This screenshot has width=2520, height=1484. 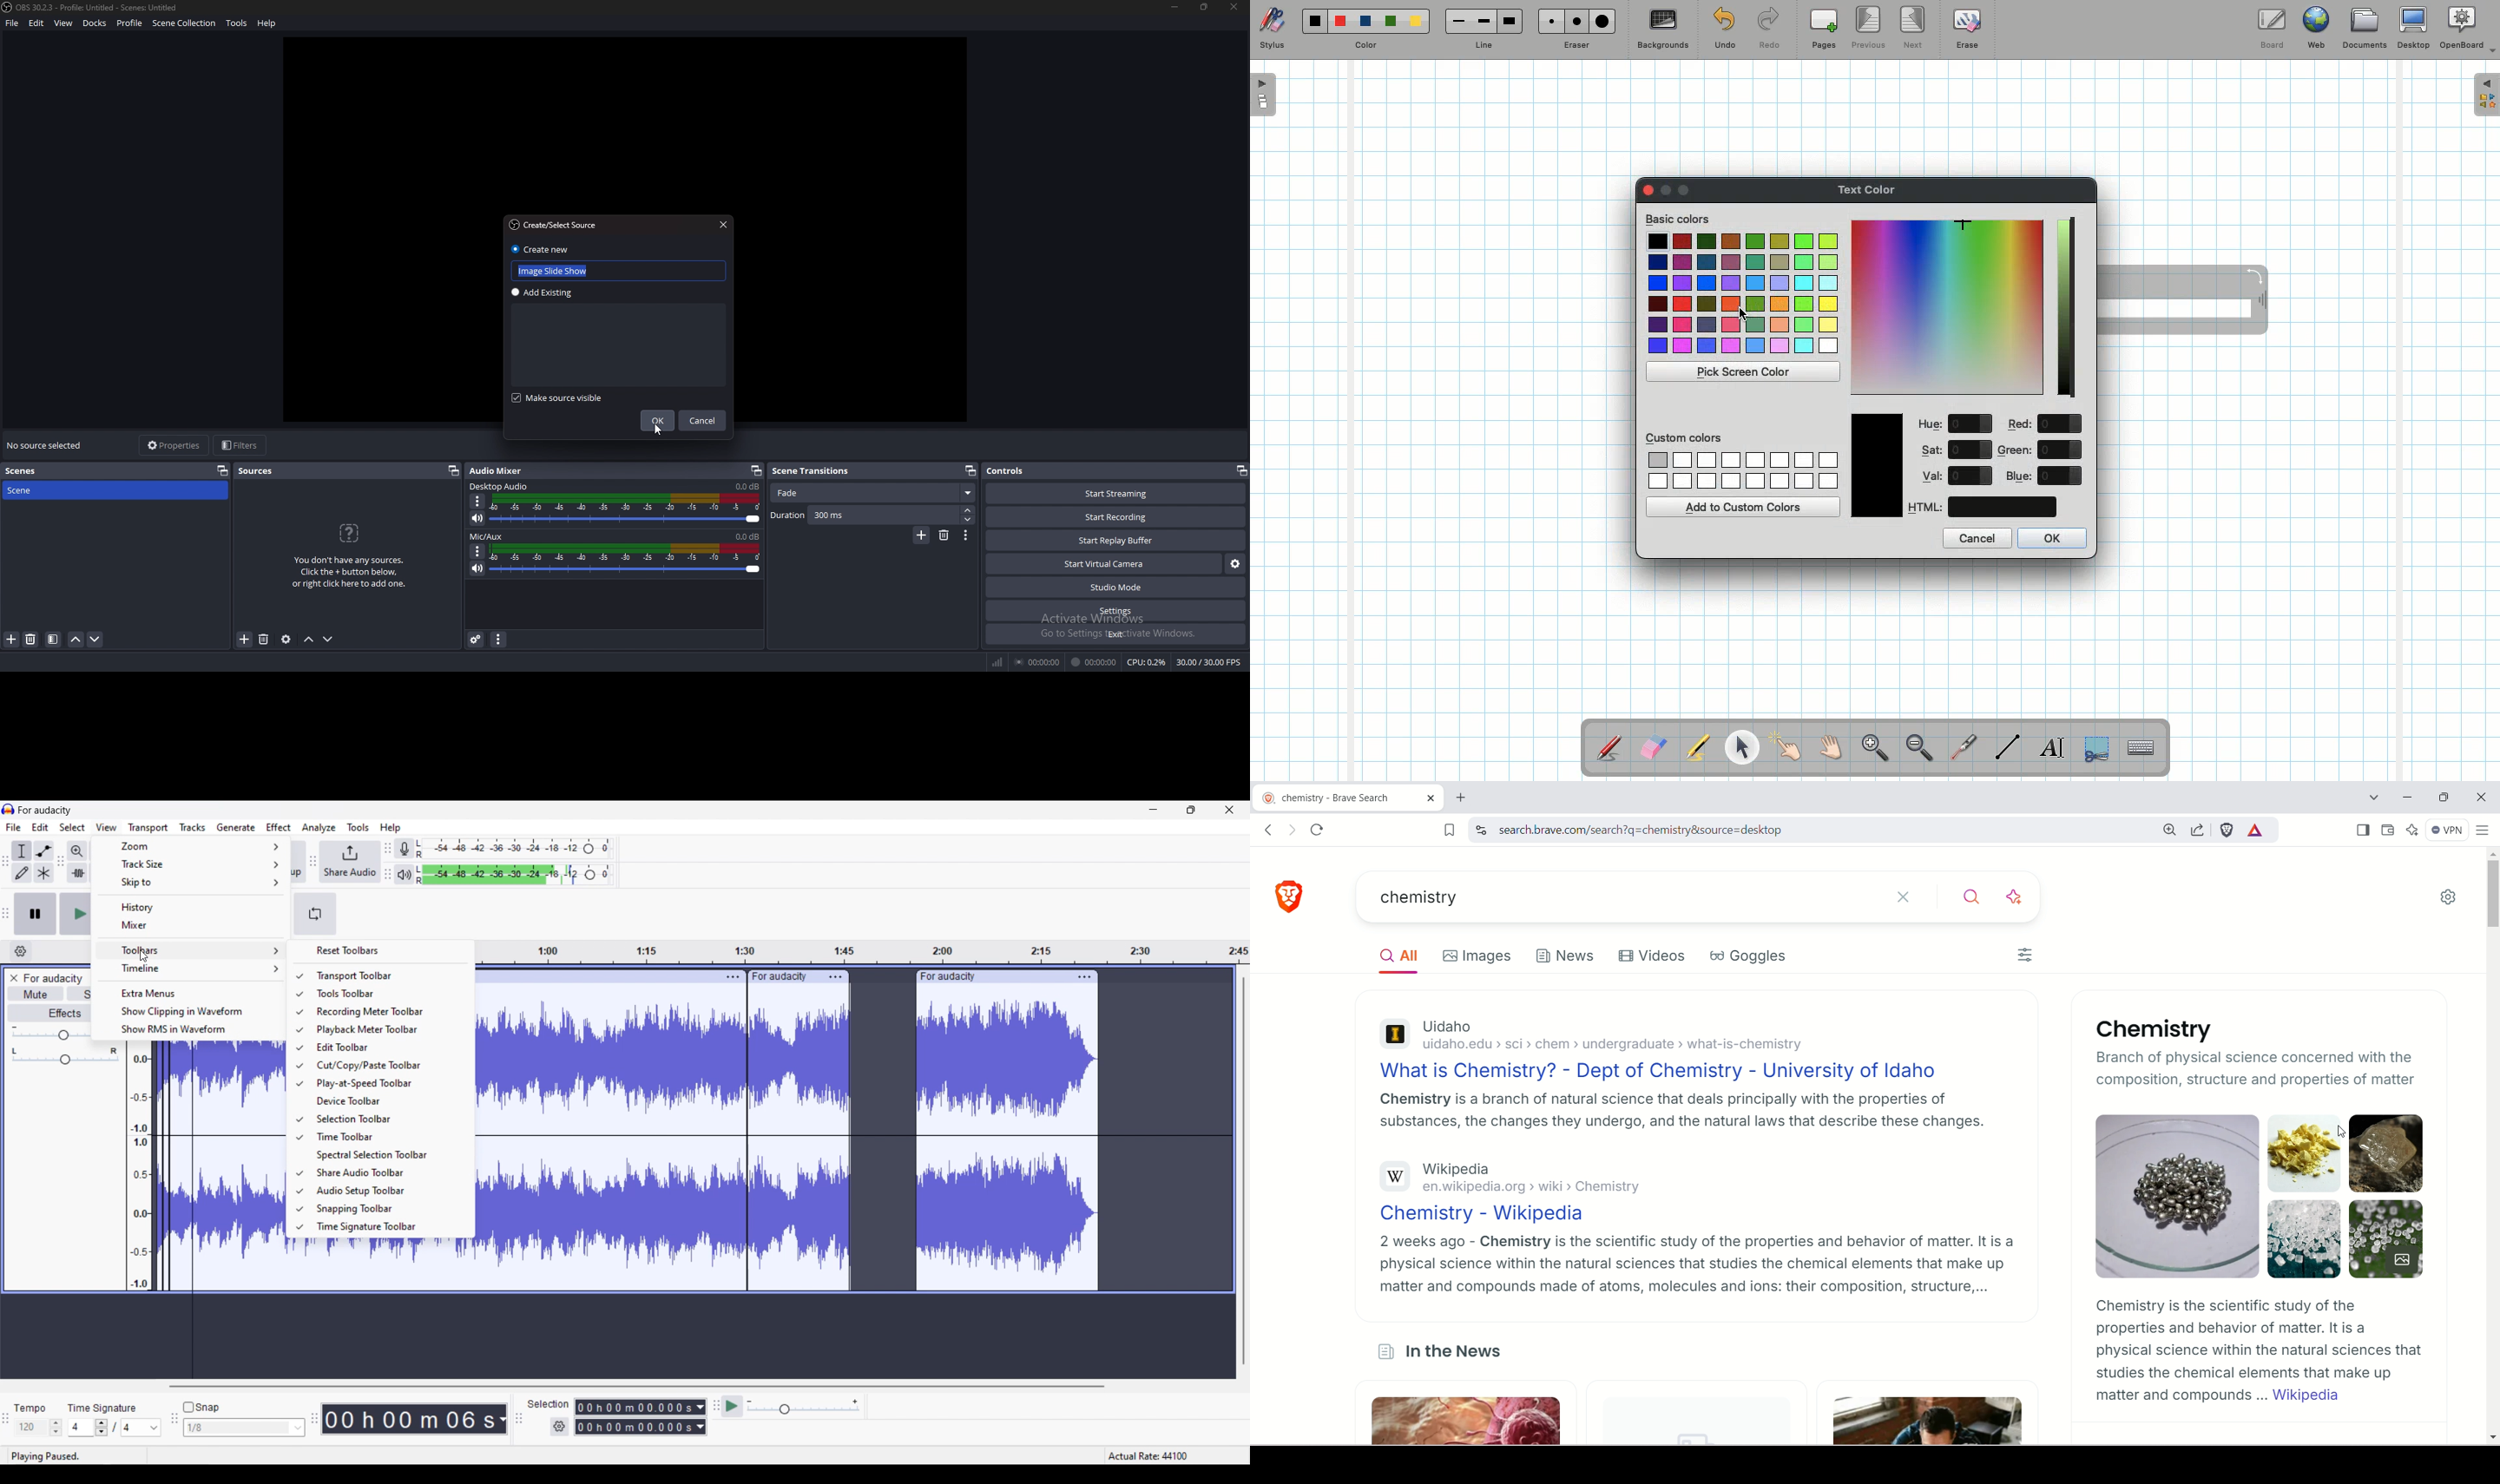 I want to click on recording time, so click(x=1092, y=661).